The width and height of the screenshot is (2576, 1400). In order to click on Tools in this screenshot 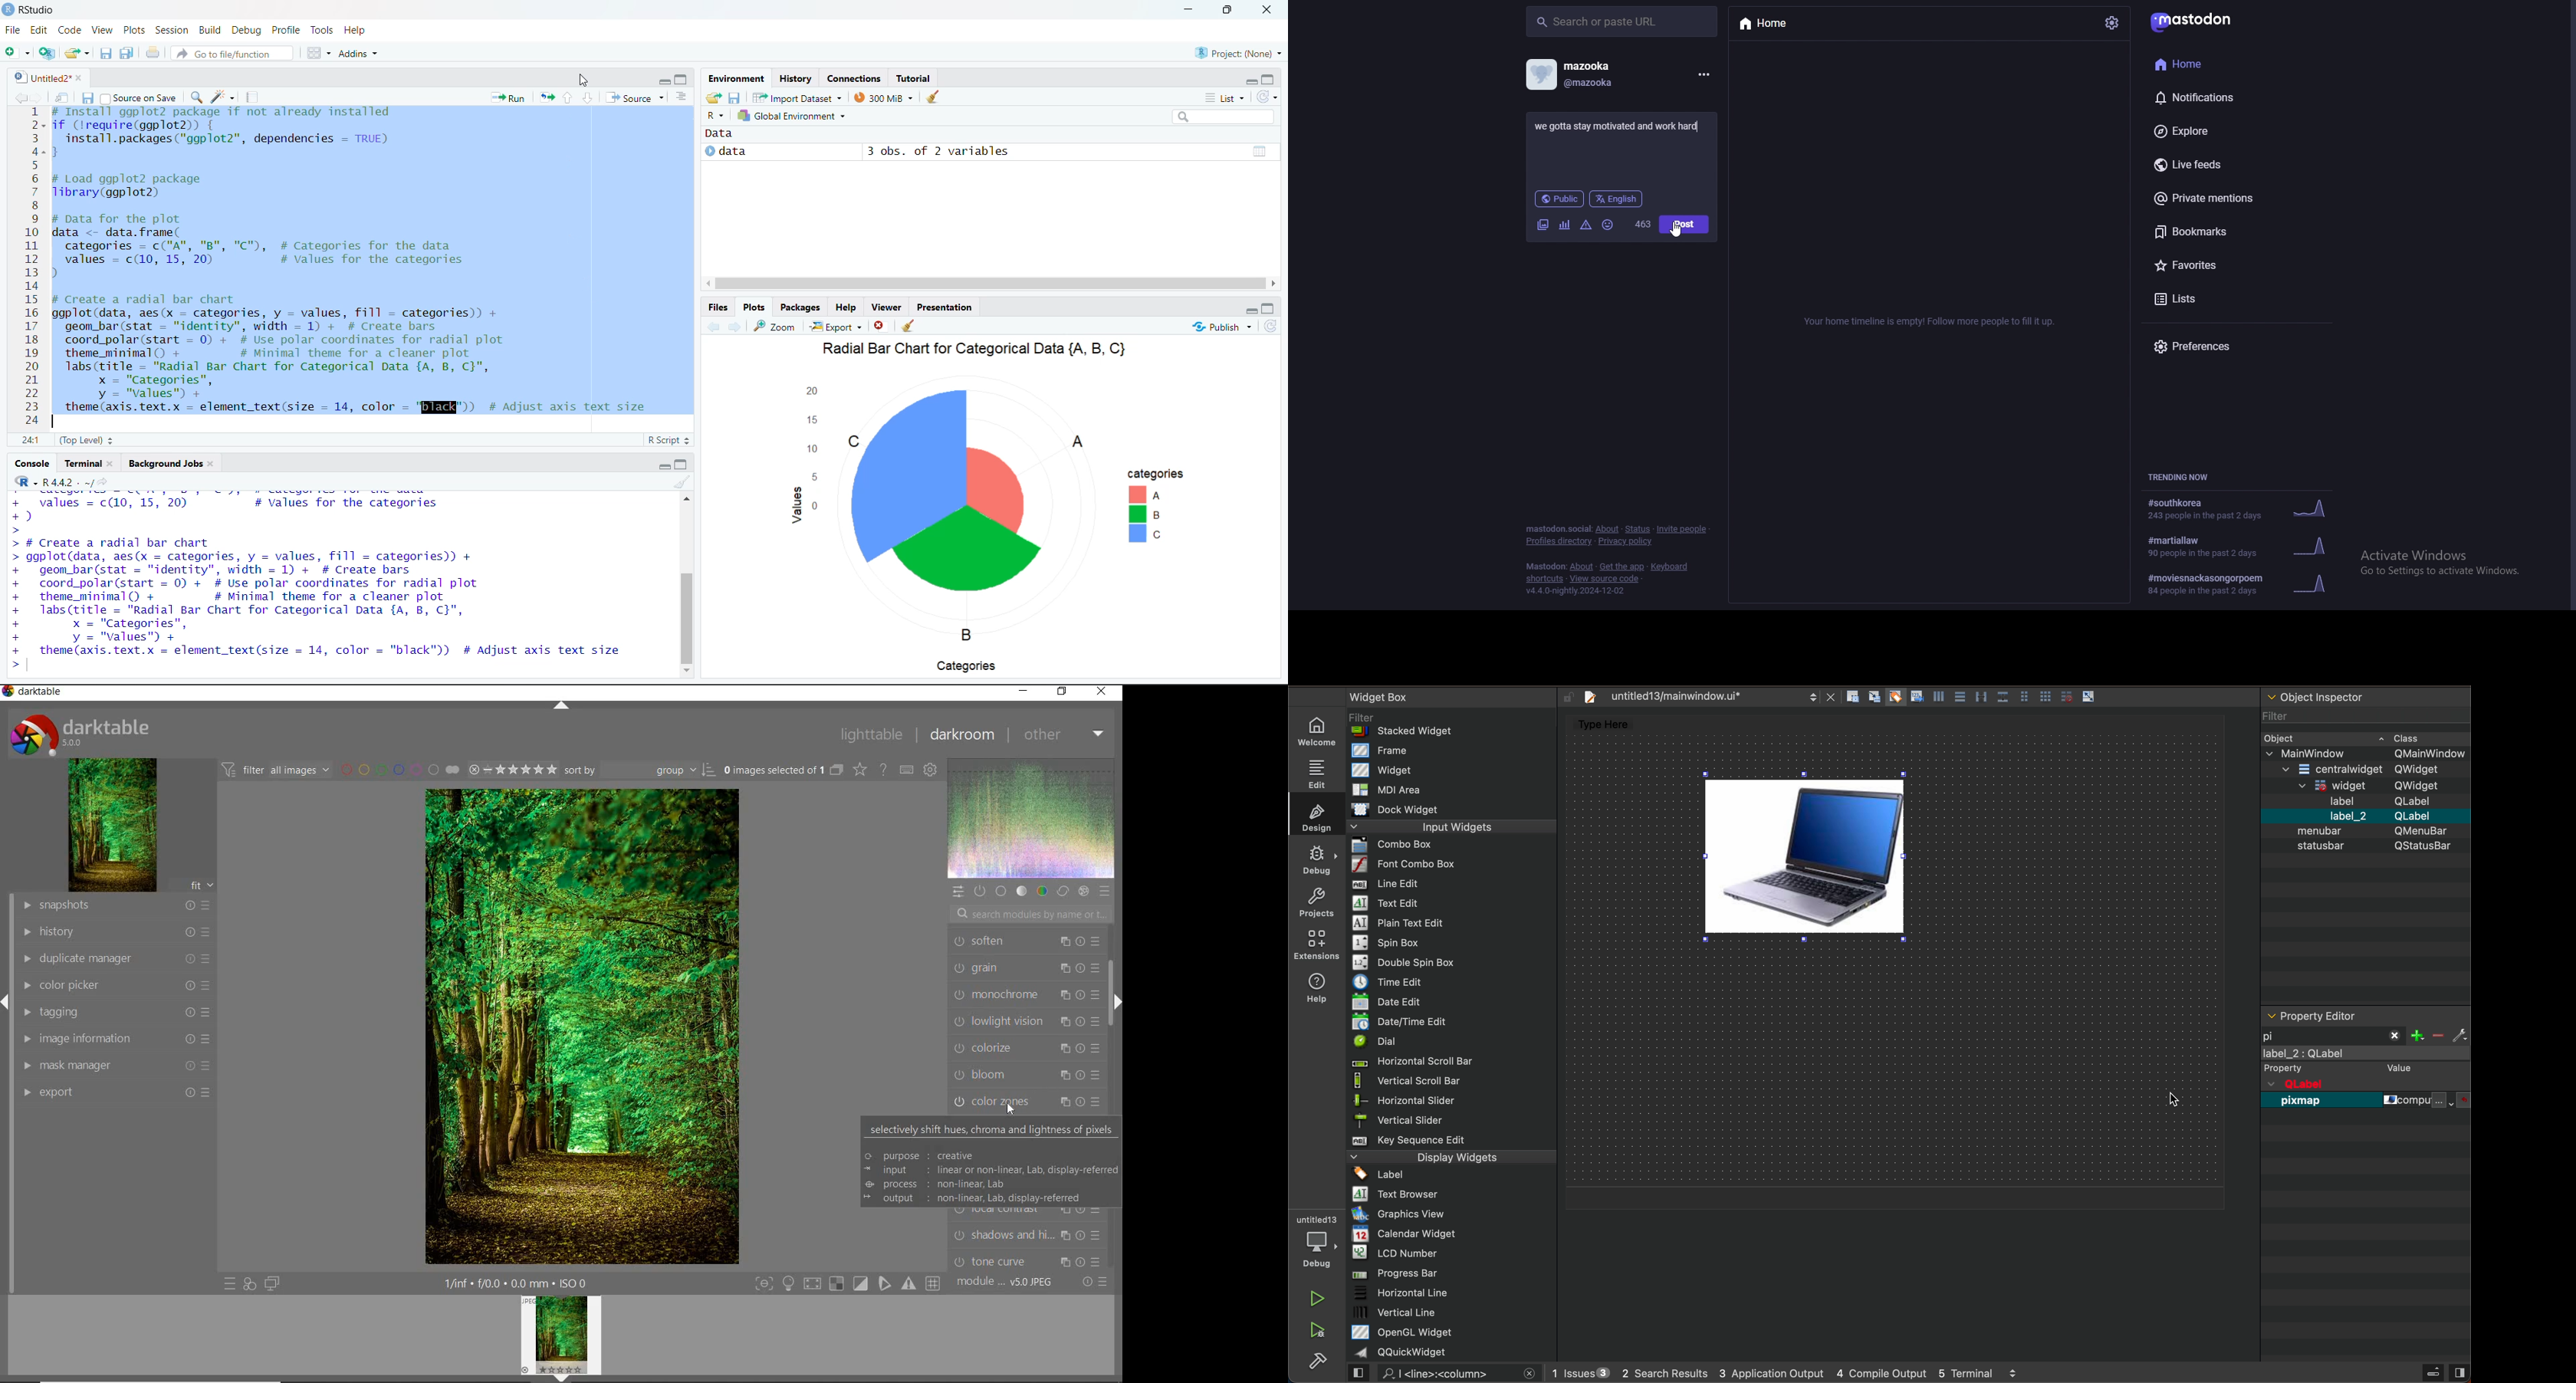, I will do `click(321, 31)`.